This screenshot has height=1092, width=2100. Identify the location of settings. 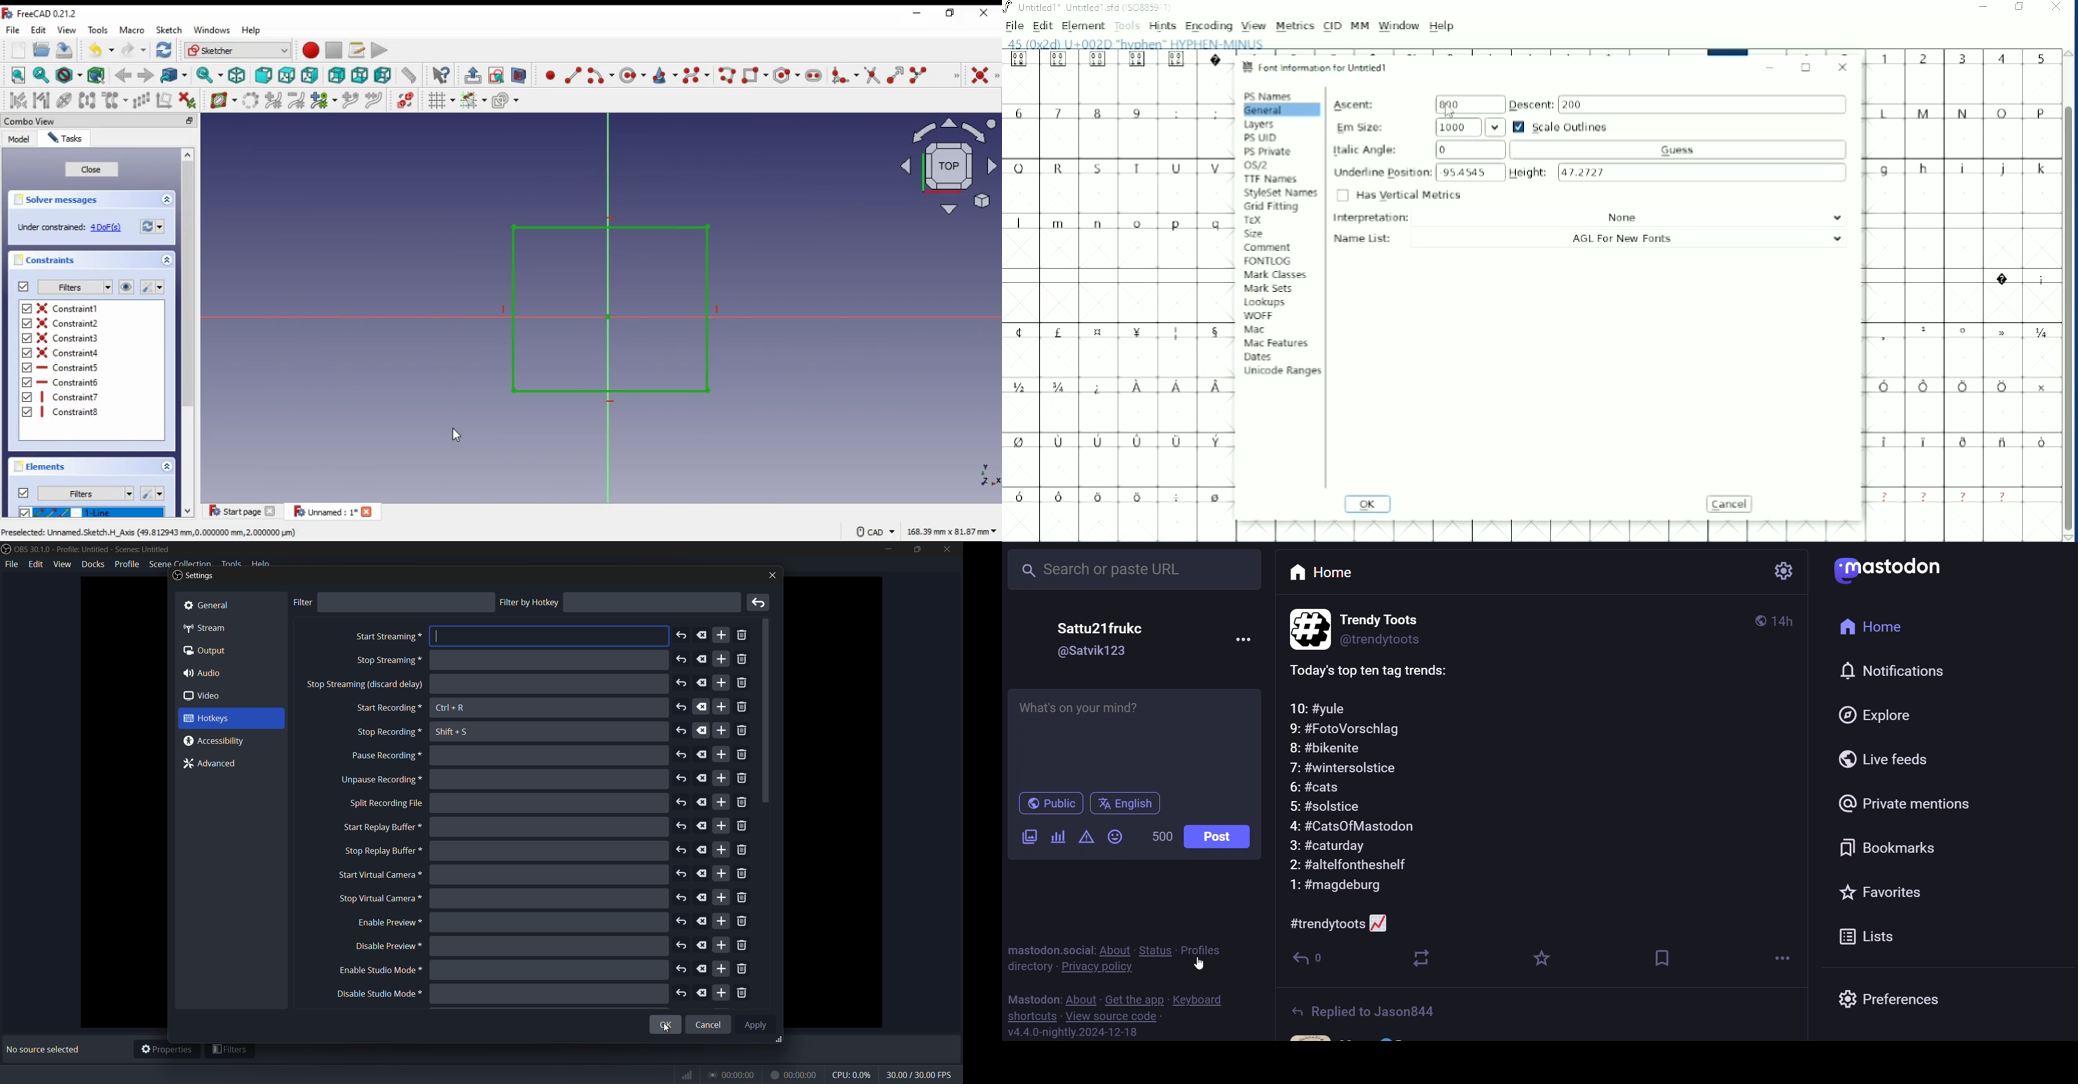
(152, 492).